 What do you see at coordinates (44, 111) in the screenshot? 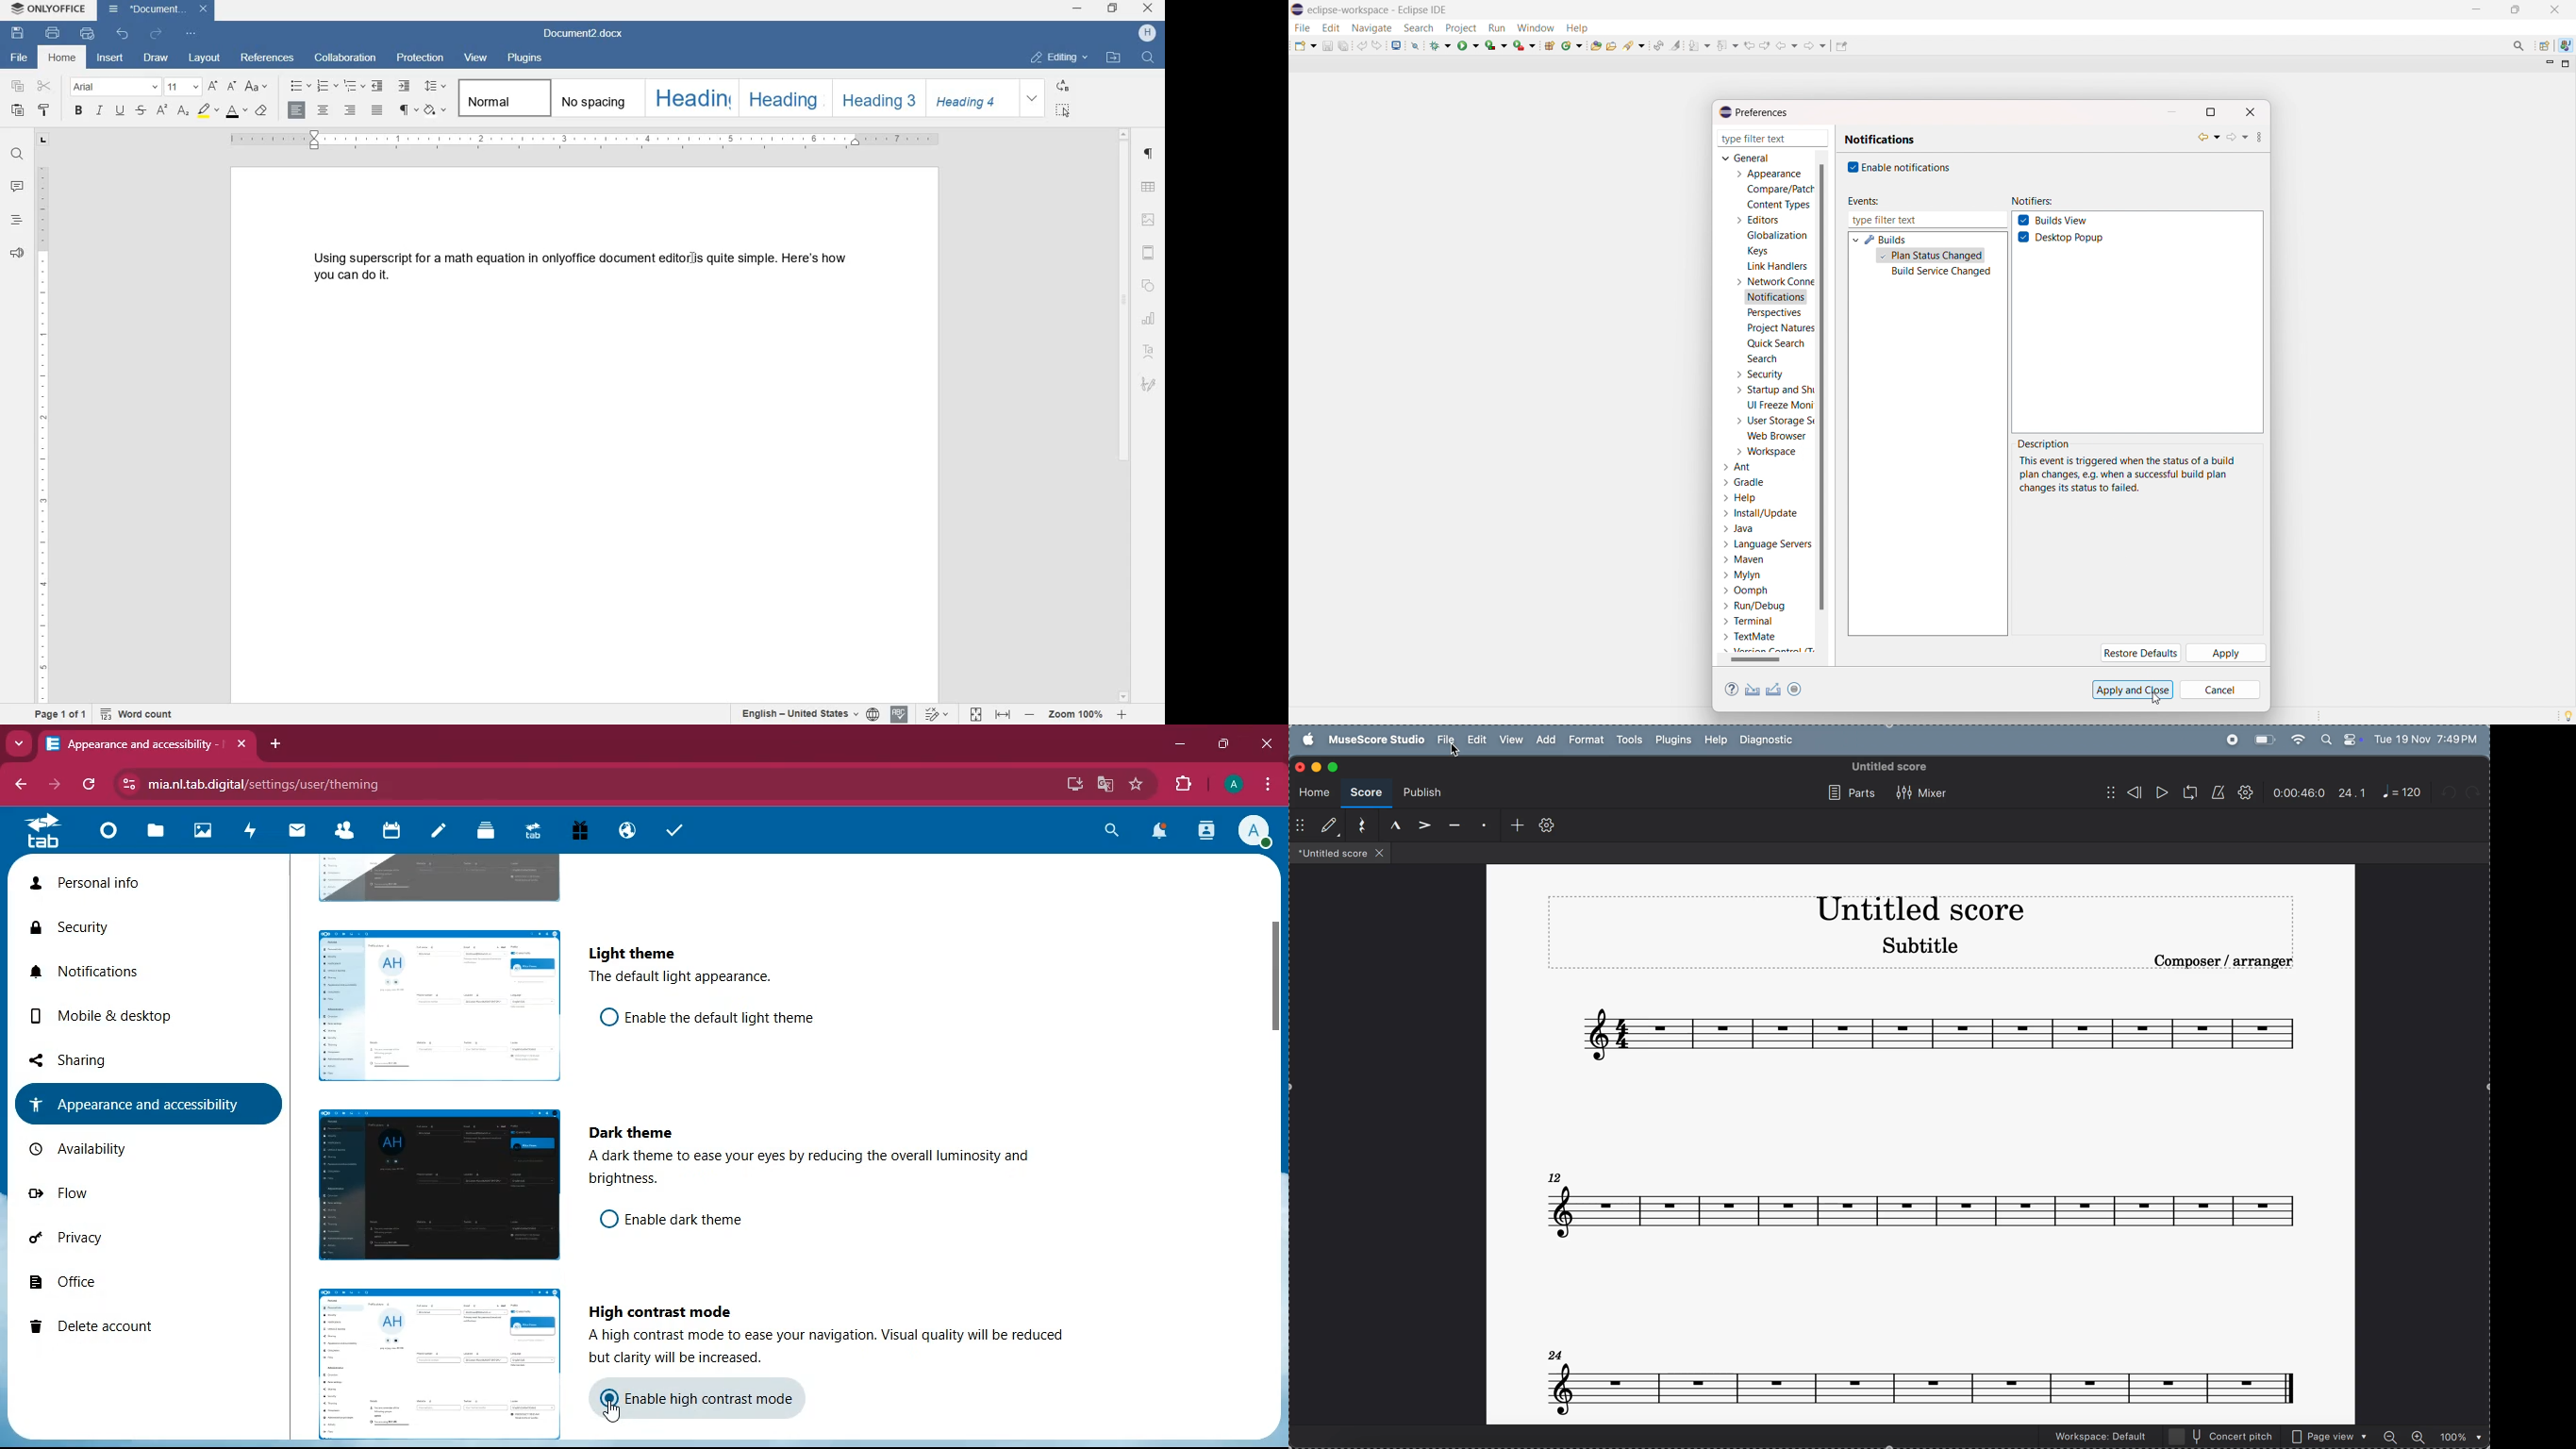
I see `copy style` at bounding box center [44, 111].